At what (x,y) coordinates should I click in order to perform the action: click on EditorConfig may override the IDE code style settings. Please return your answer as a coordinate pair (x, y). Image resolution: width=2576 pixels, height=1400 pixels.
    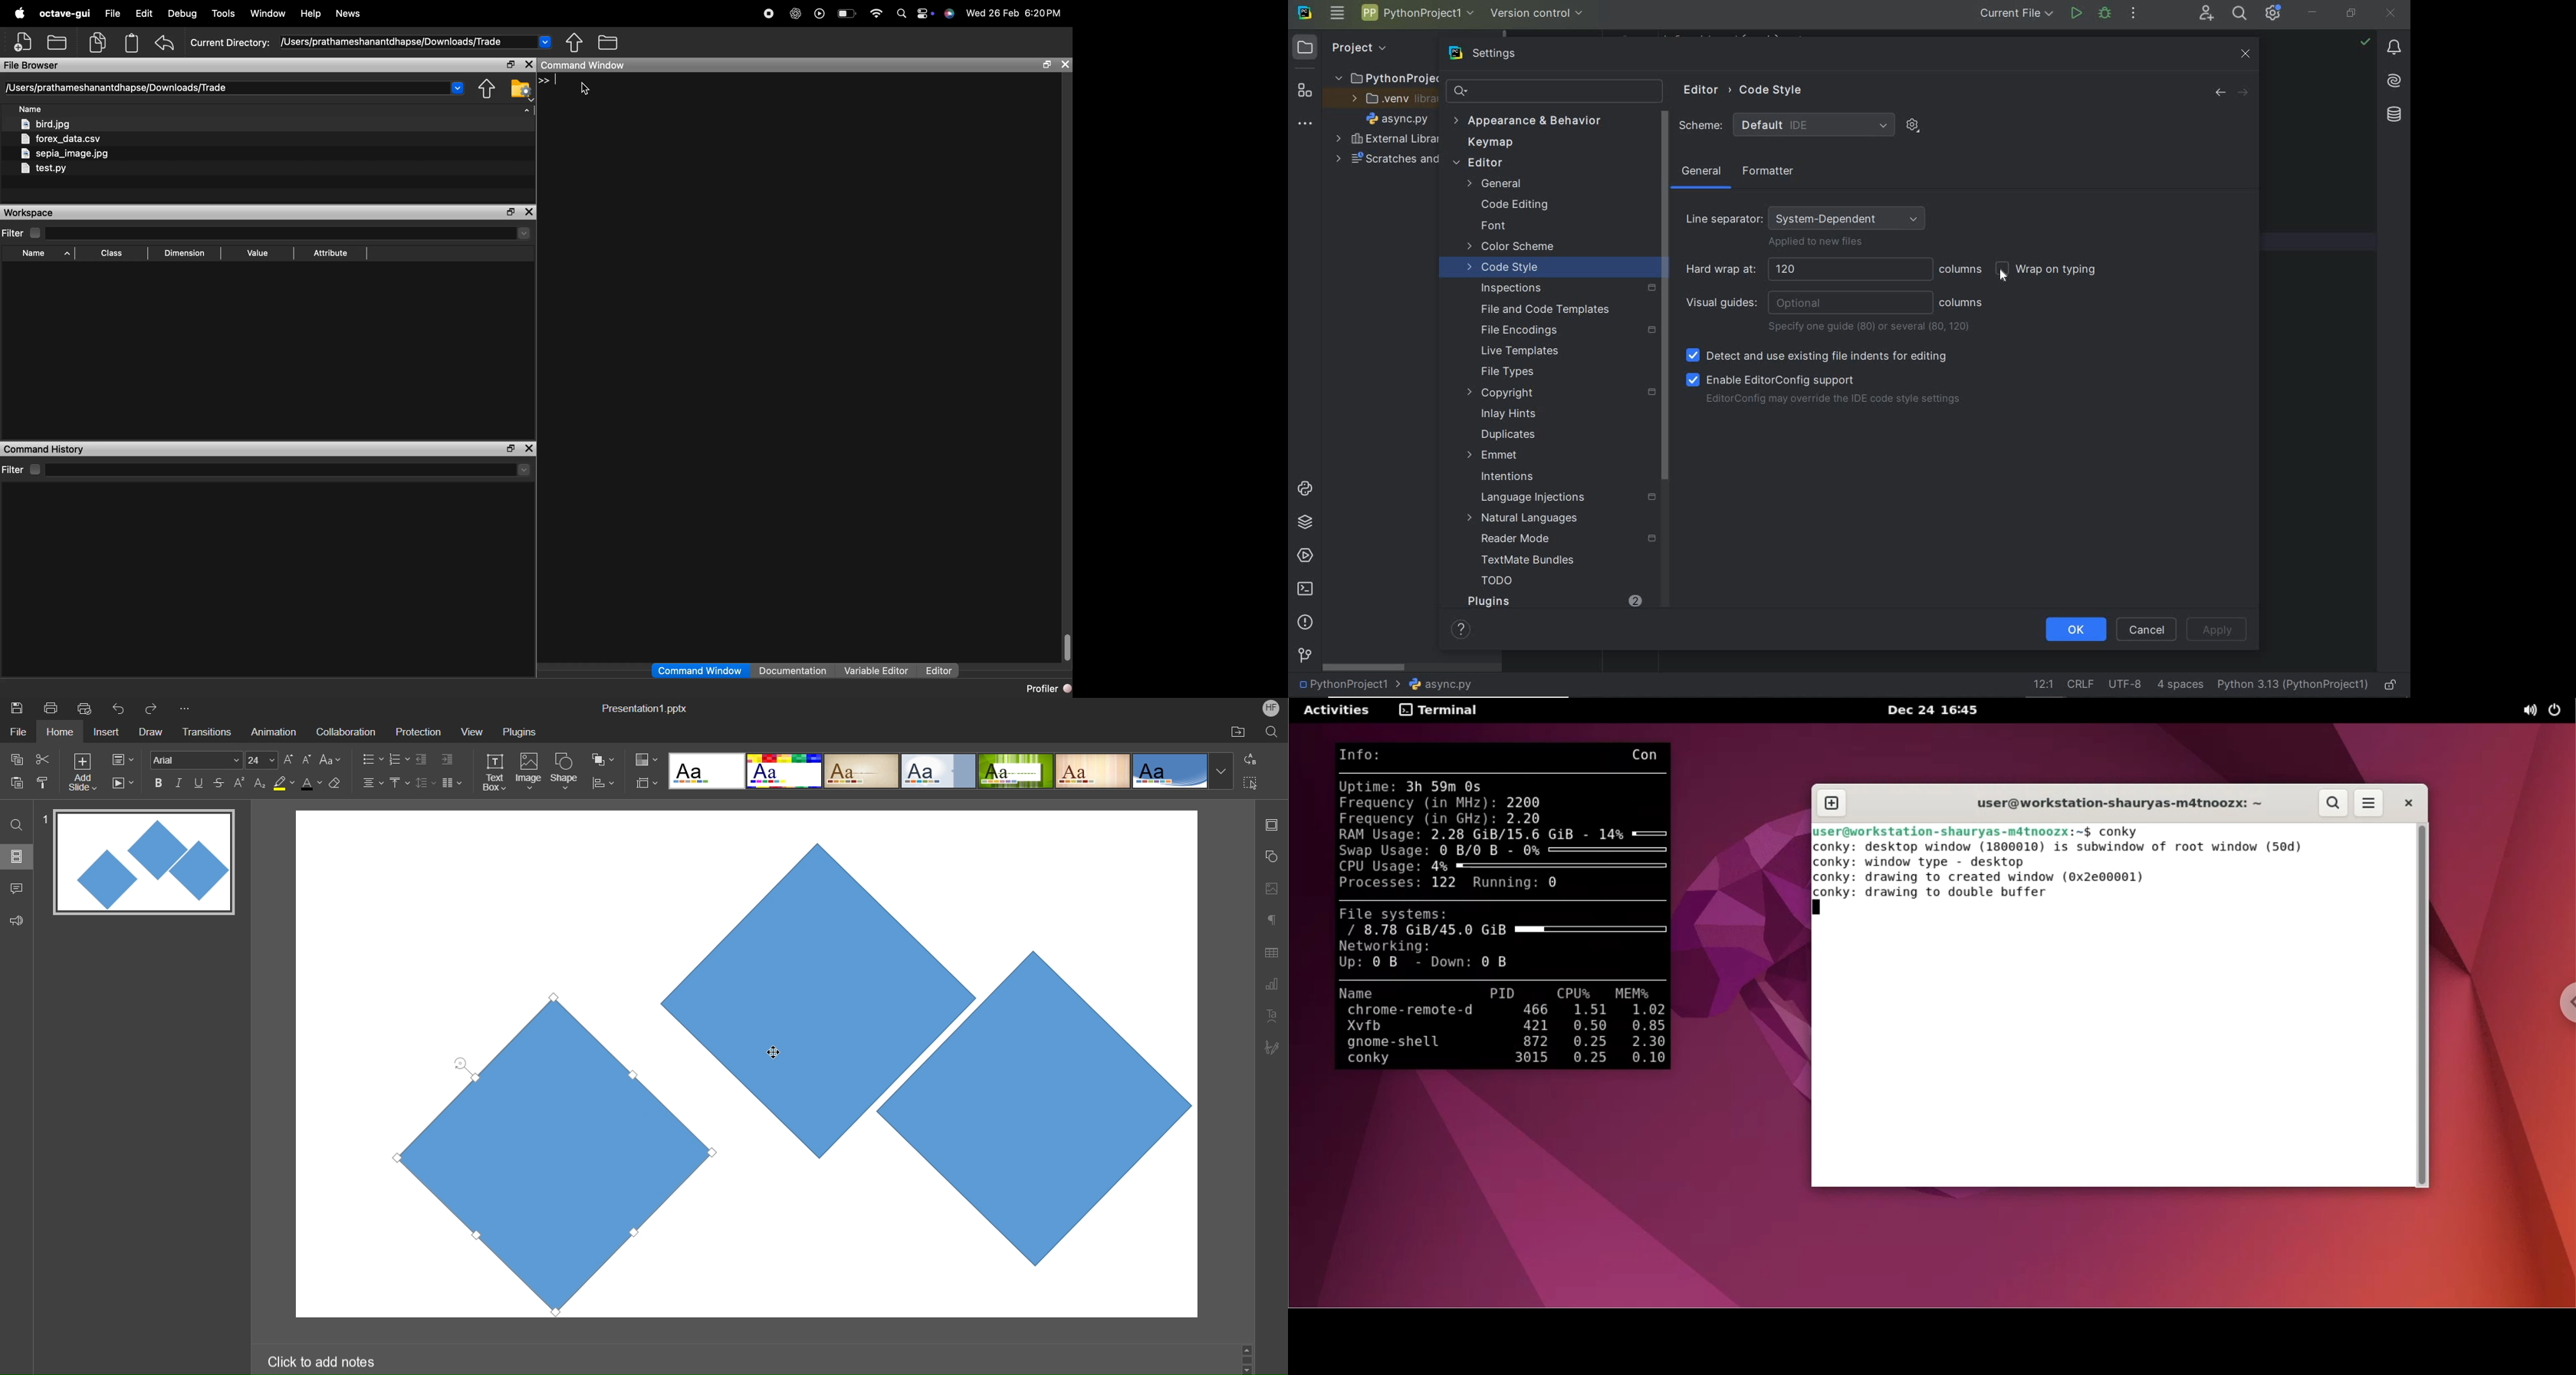
    Looking at the image, I should click on (1833, 400).